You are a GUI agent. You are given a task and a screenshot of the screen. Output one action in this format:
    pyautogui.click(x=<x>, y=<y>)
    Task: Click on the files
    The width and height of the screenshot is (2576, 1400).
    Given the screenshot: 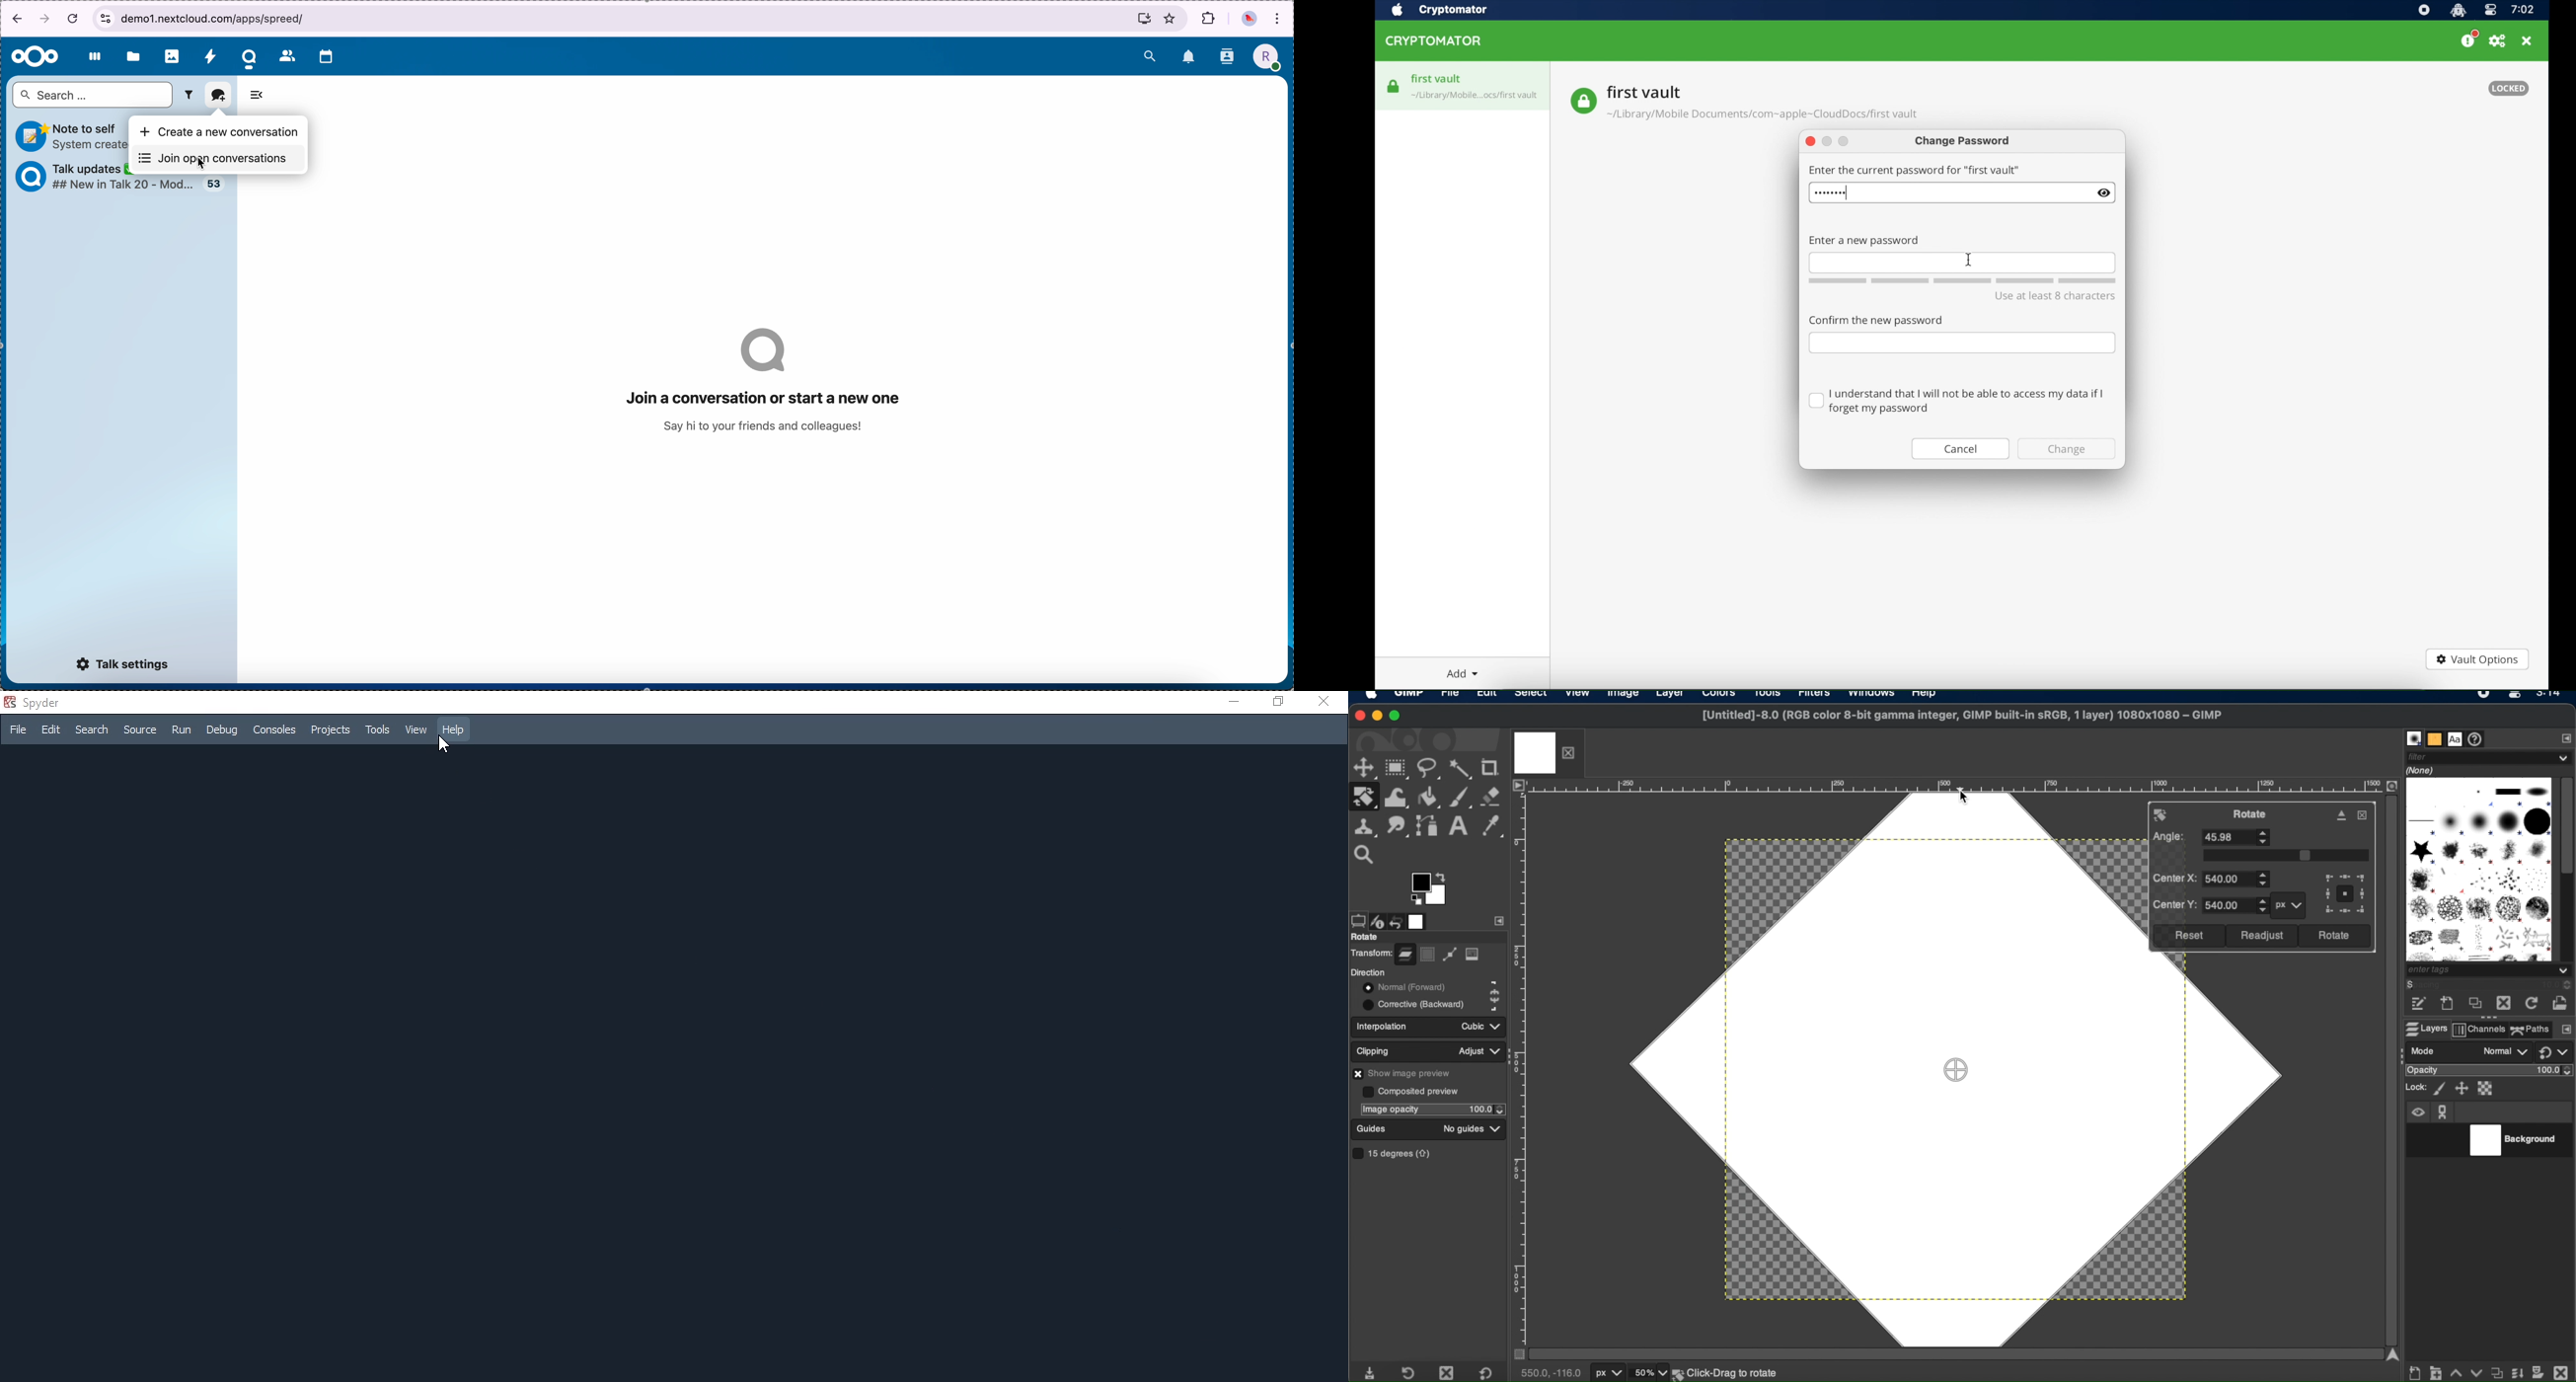 What is the action you would take?
    pyautogui.click(x=134, y=55)
    